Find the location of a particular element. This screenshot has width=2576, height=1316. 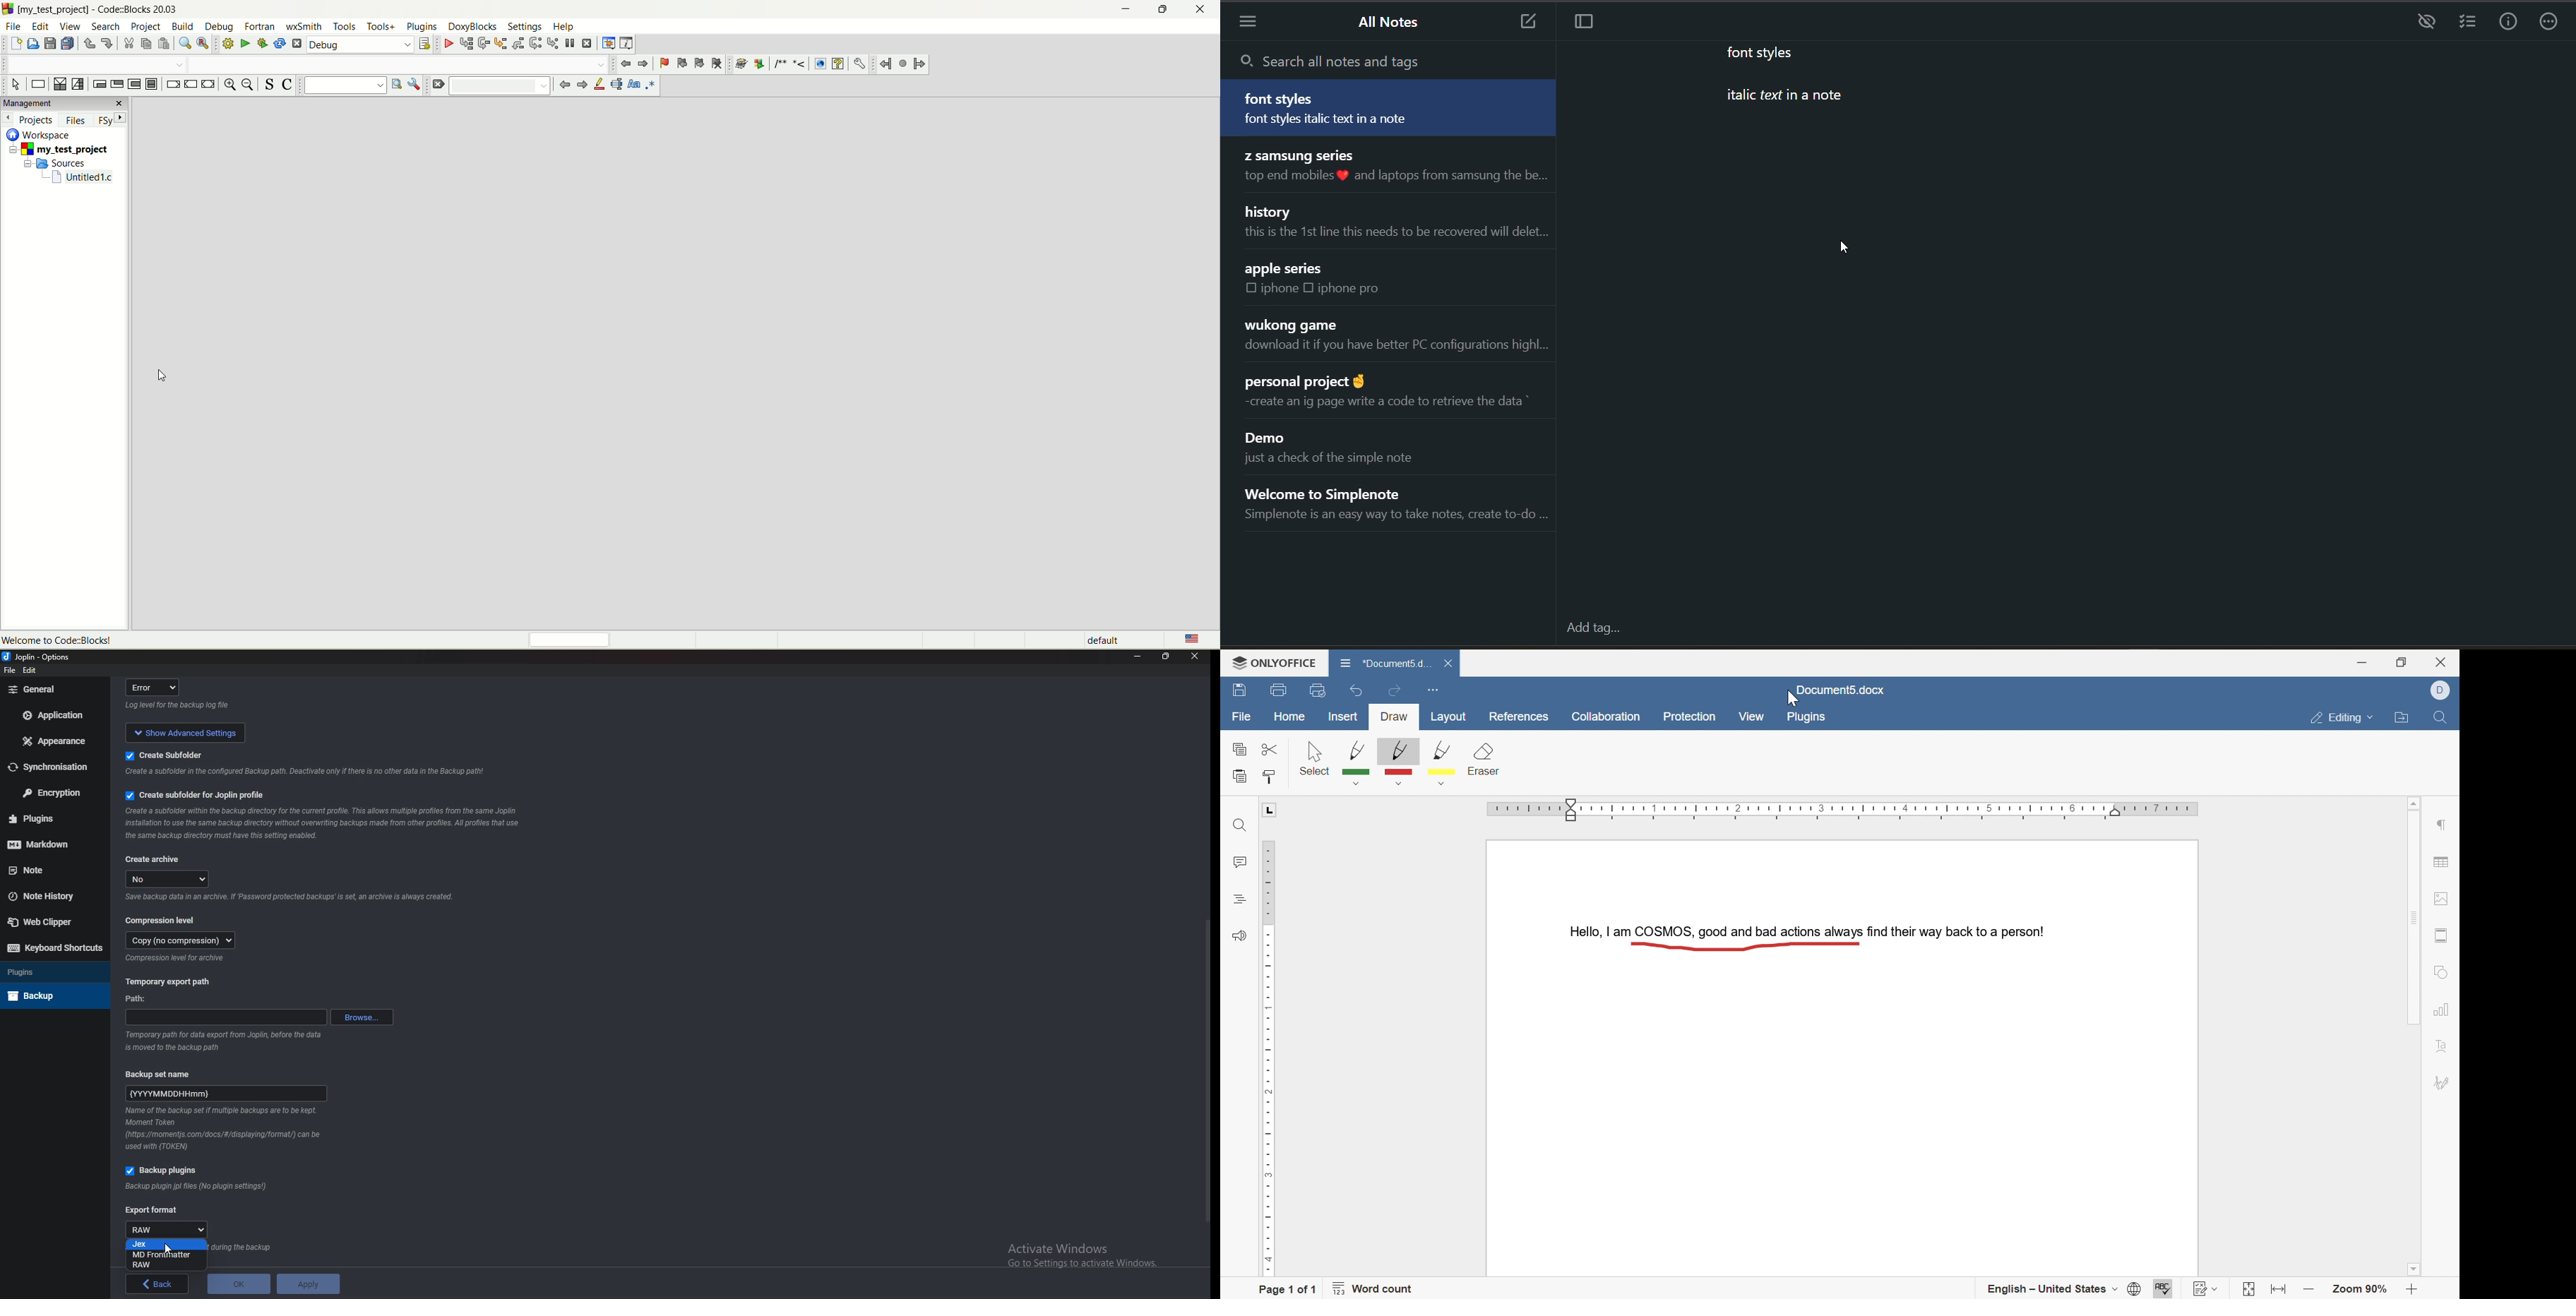

Code completion compiler is located at coordinates (303, 64).